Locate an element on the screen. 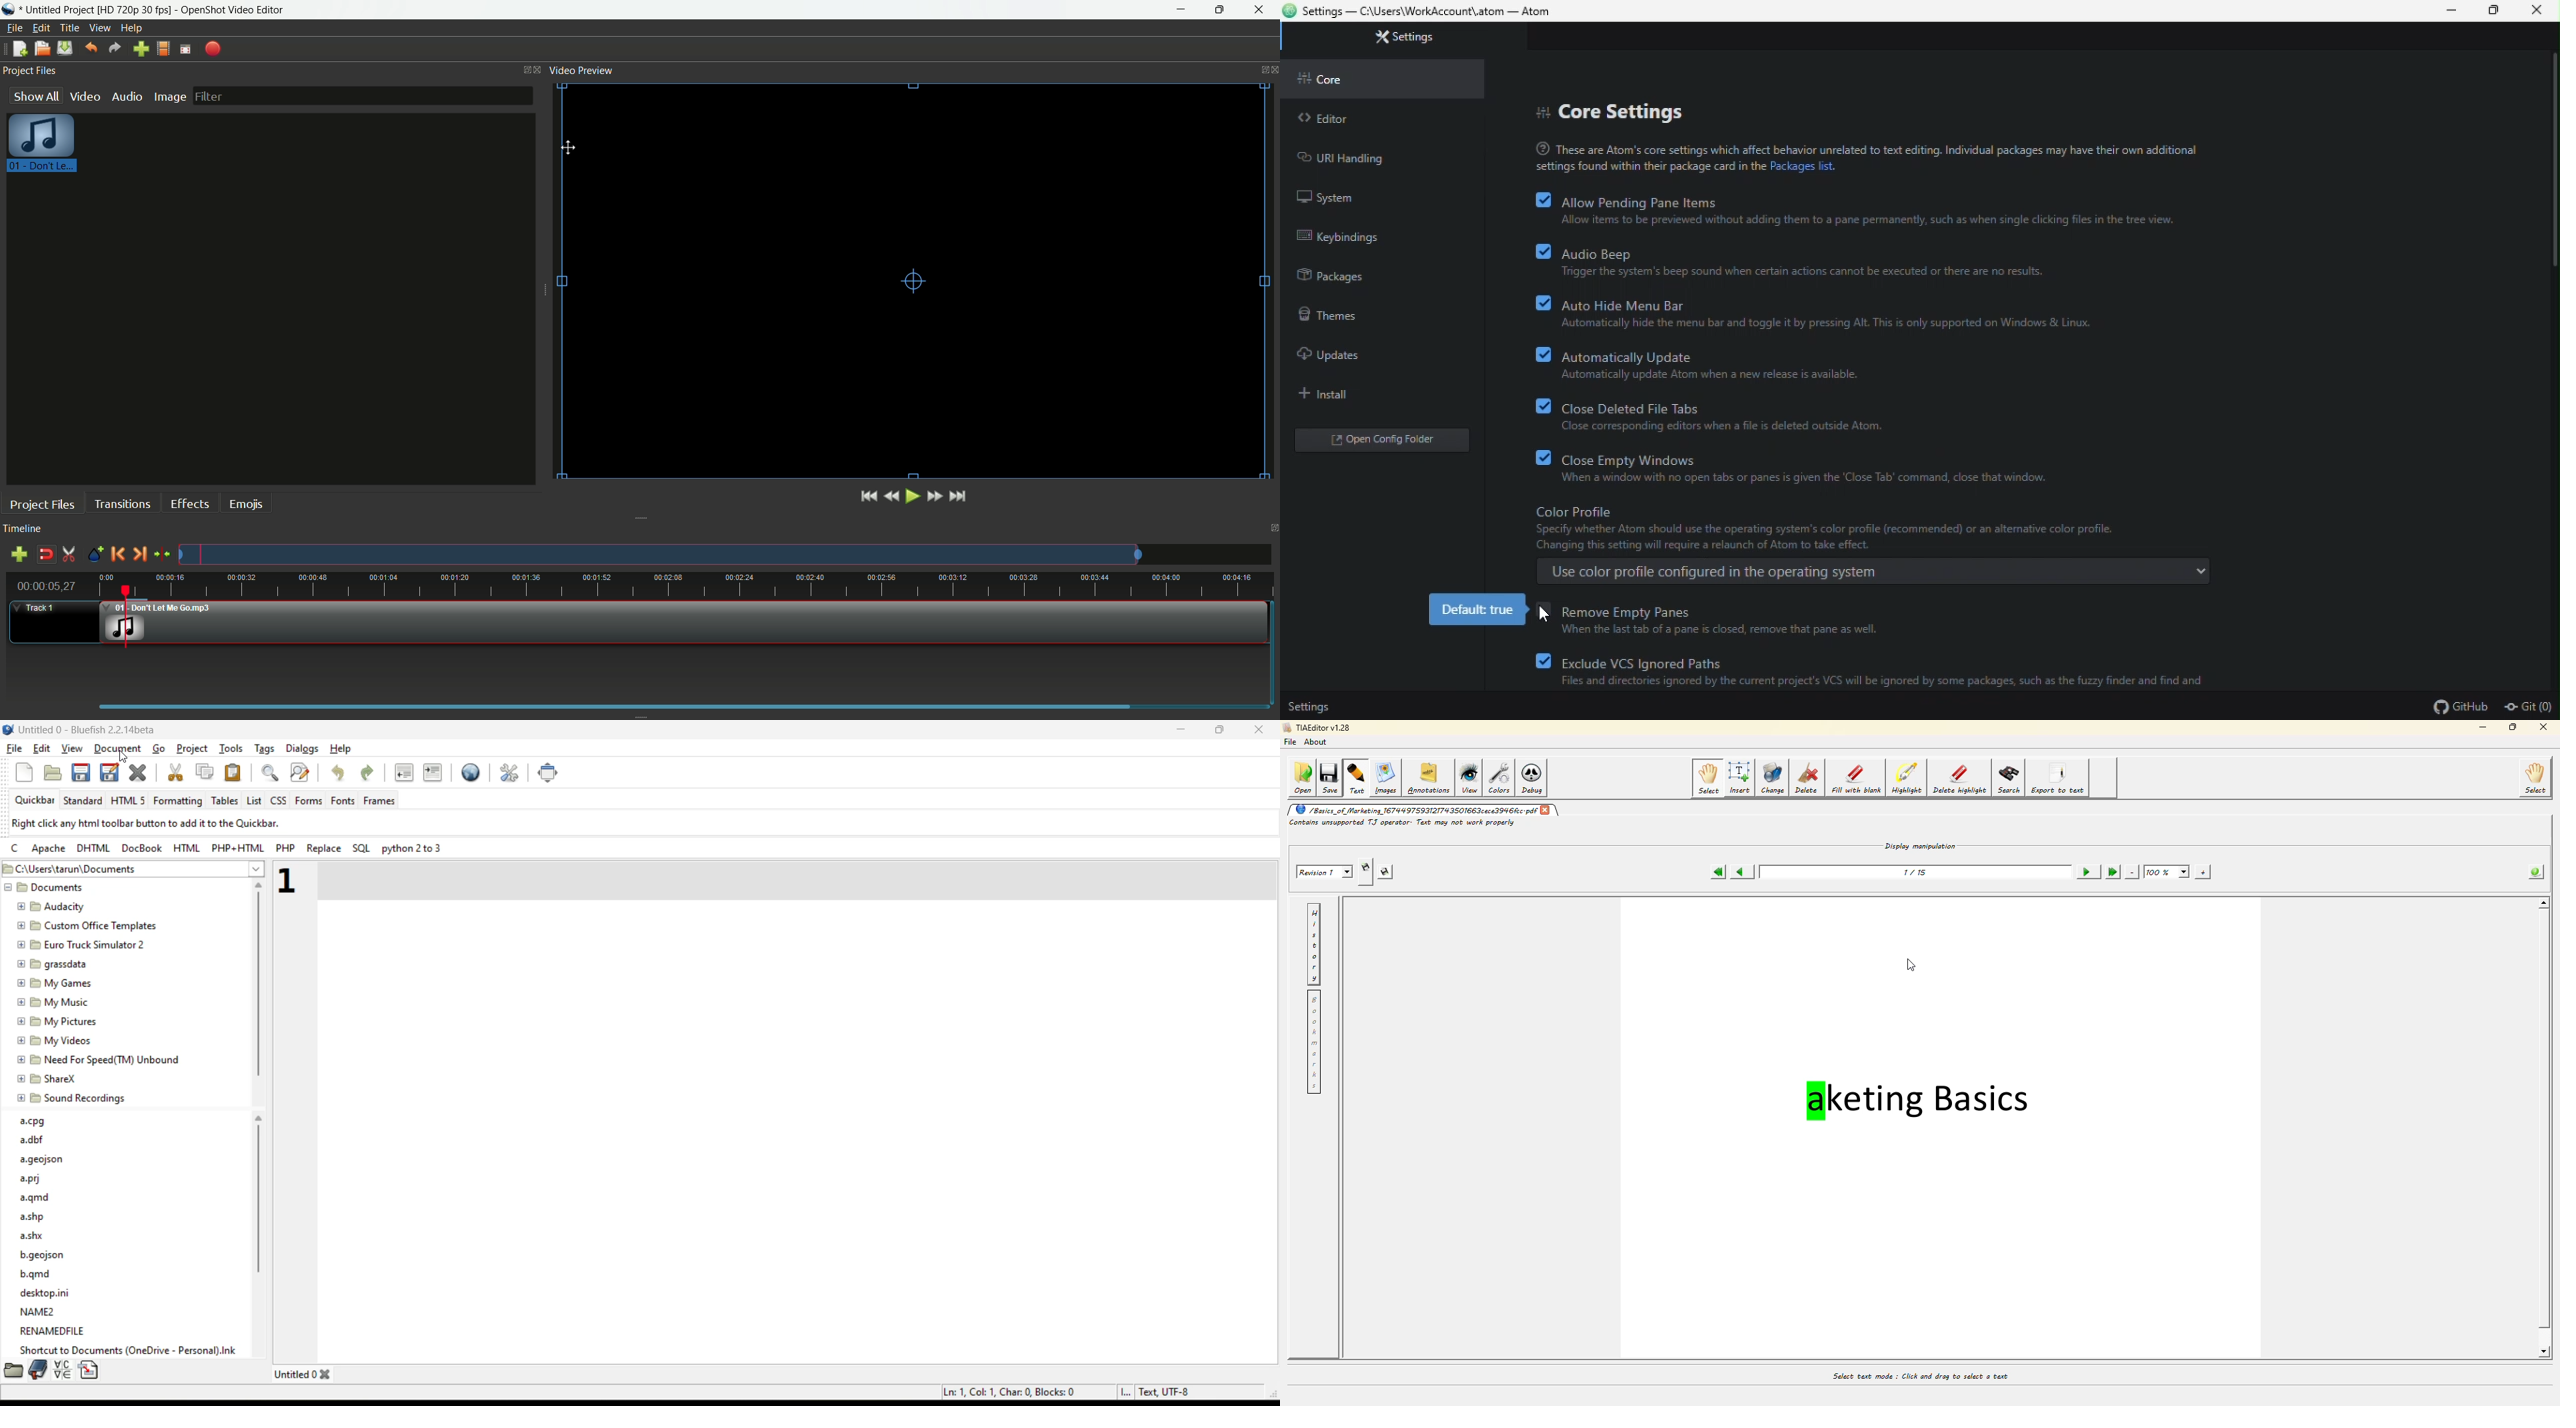 The height and width of the screenshot is (1428, 2576). full screen is located at coordinates (555, 771).